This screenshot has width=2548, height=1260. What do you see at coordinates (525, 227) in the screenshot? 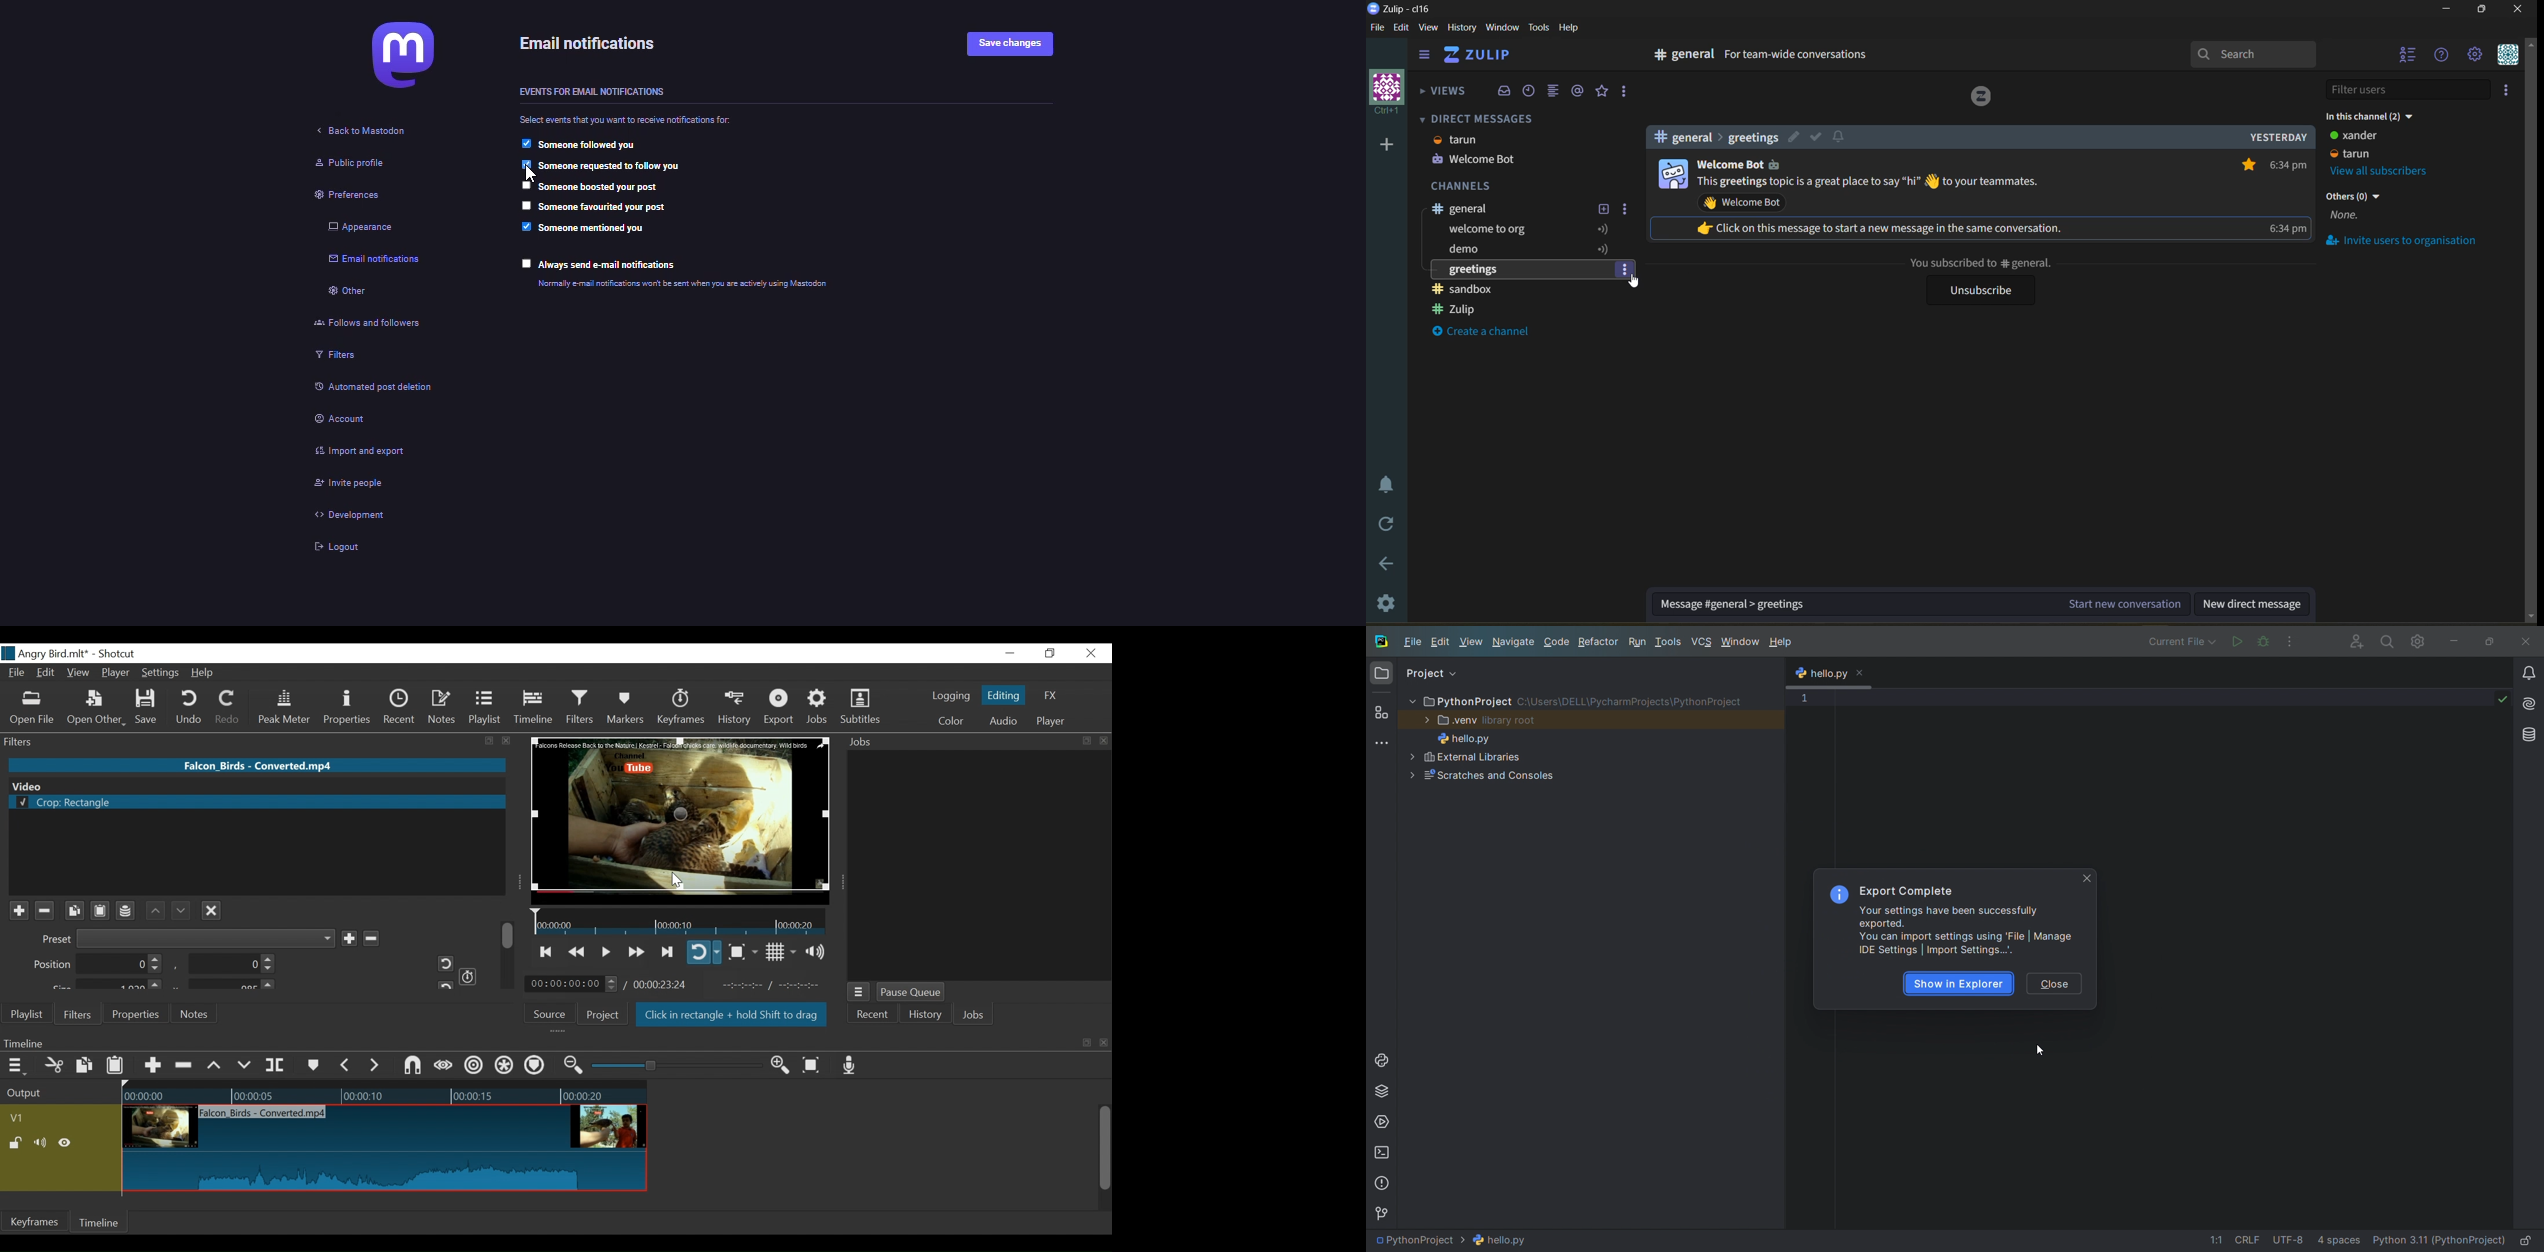
I see `enabled` at bounding box center [525, 227].